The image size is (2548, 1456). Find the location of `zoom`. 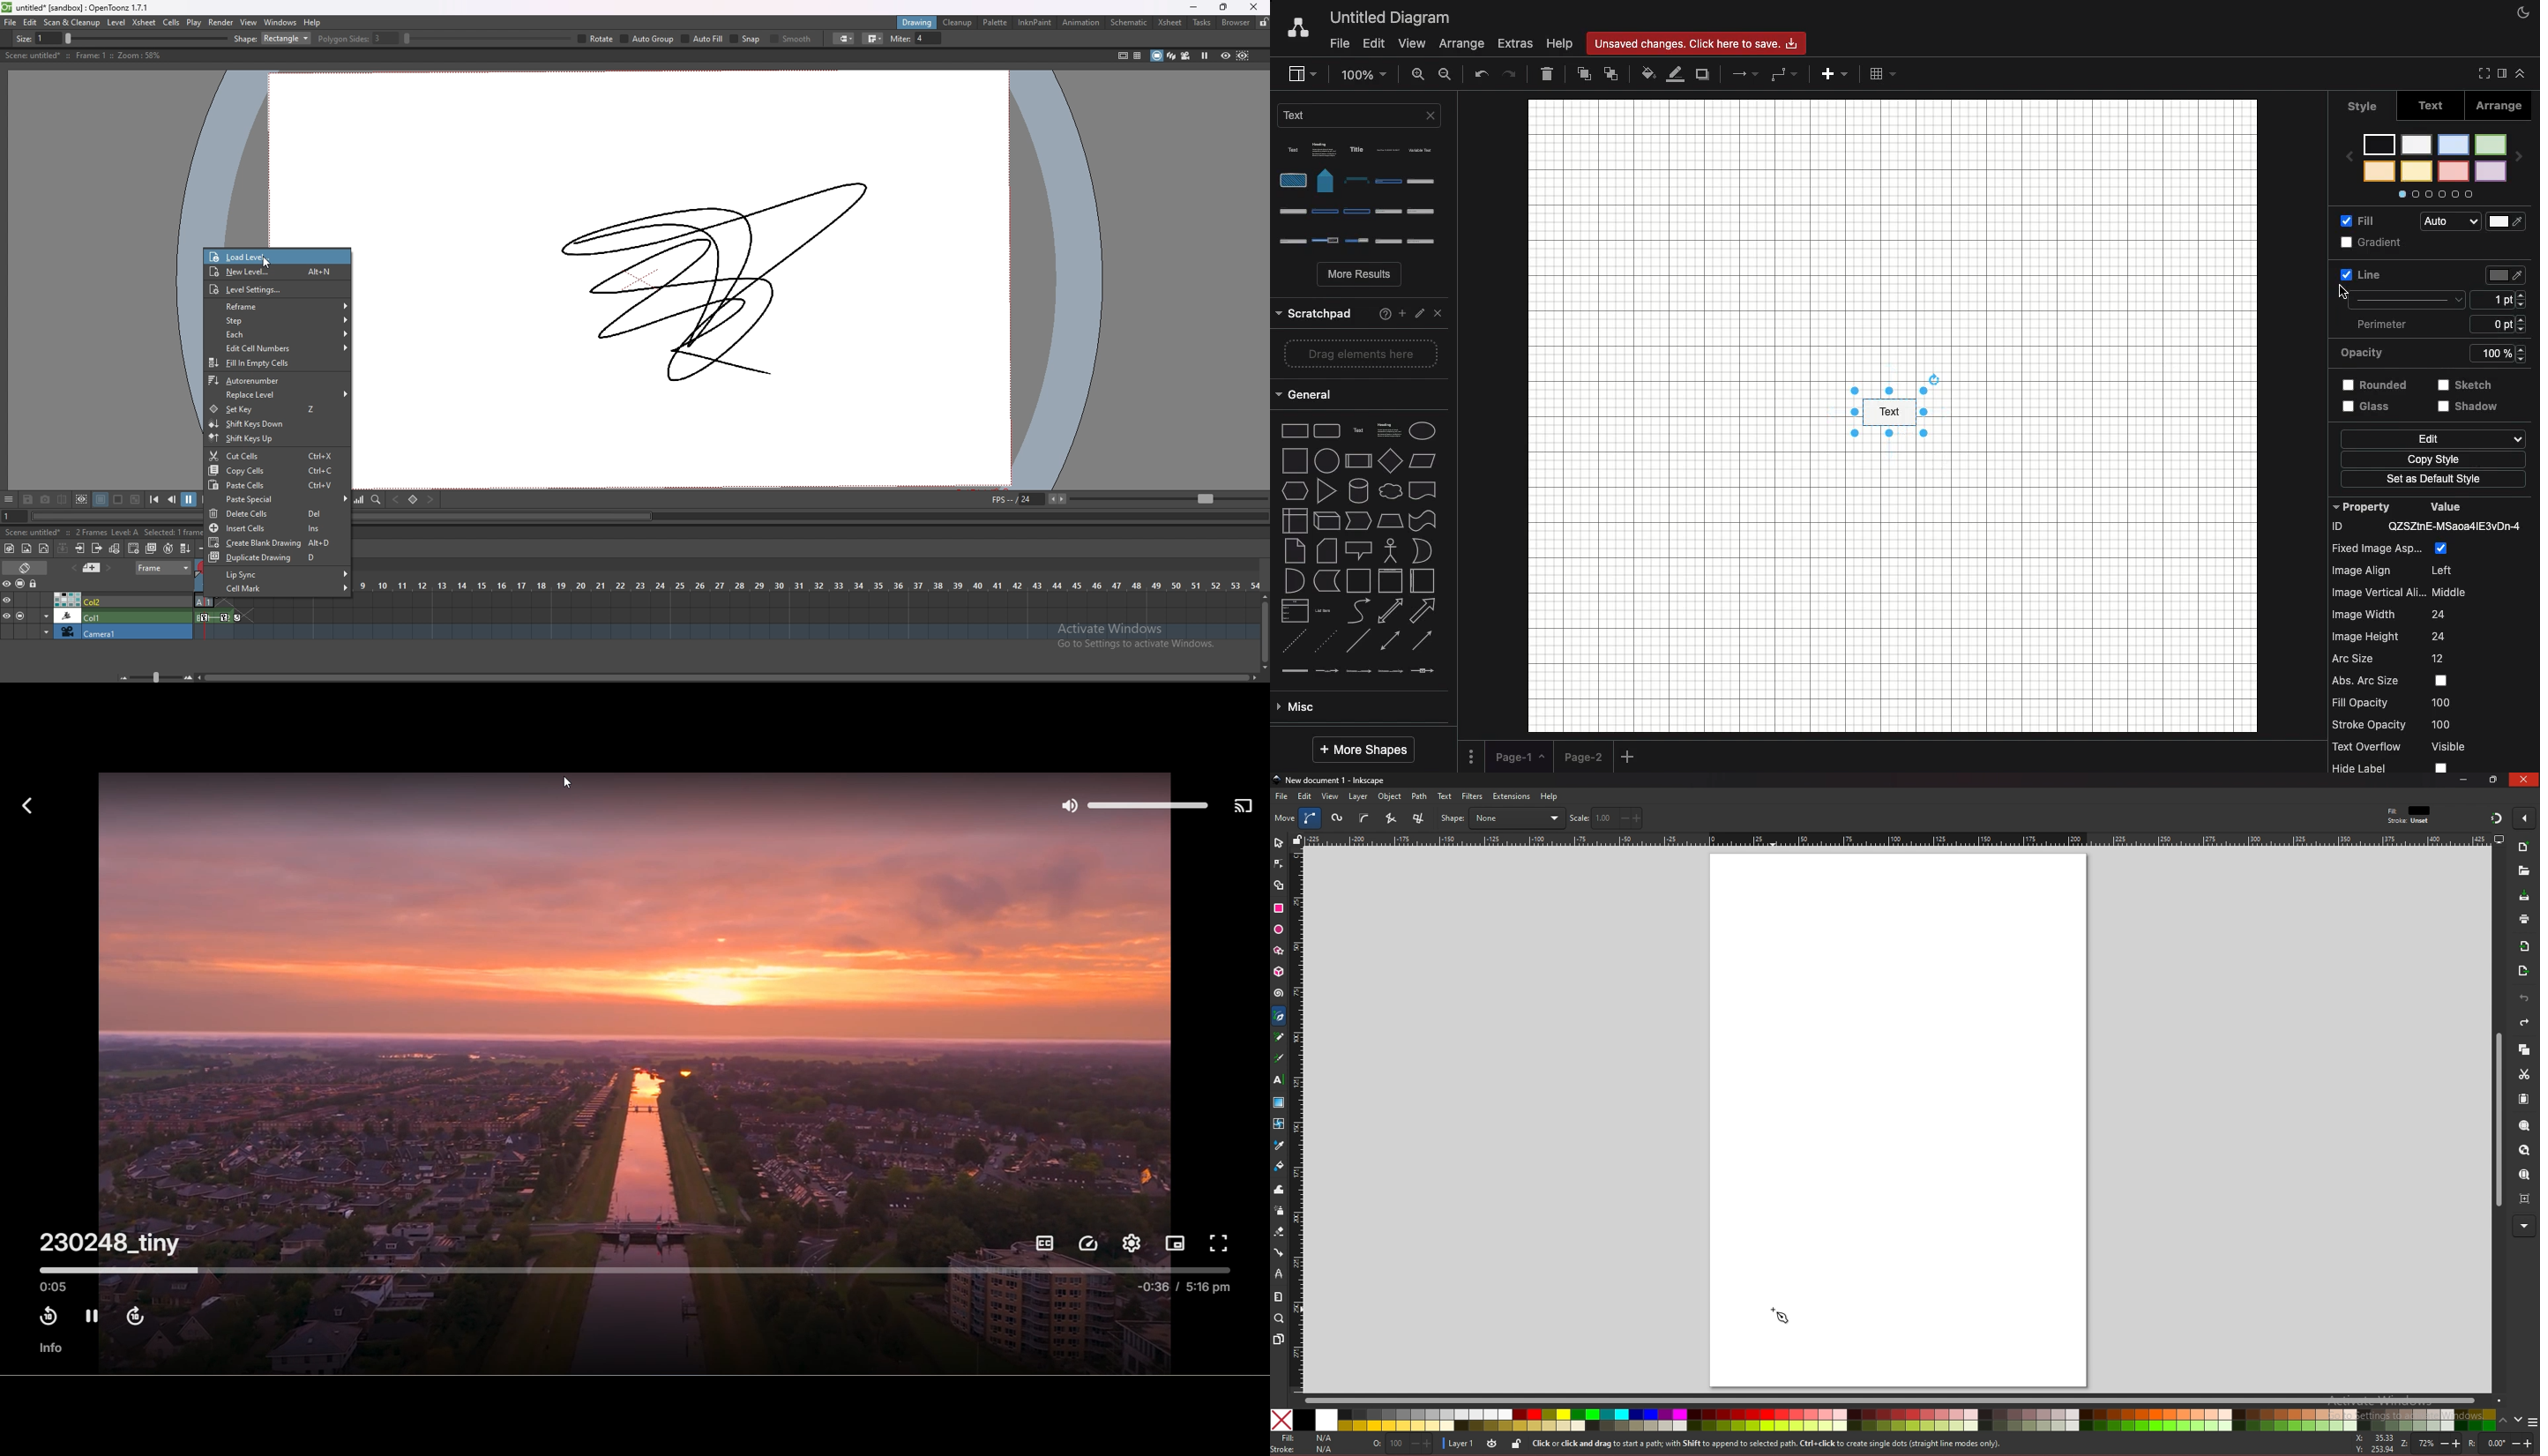

zoom is located at coordinates (2429, 1445).